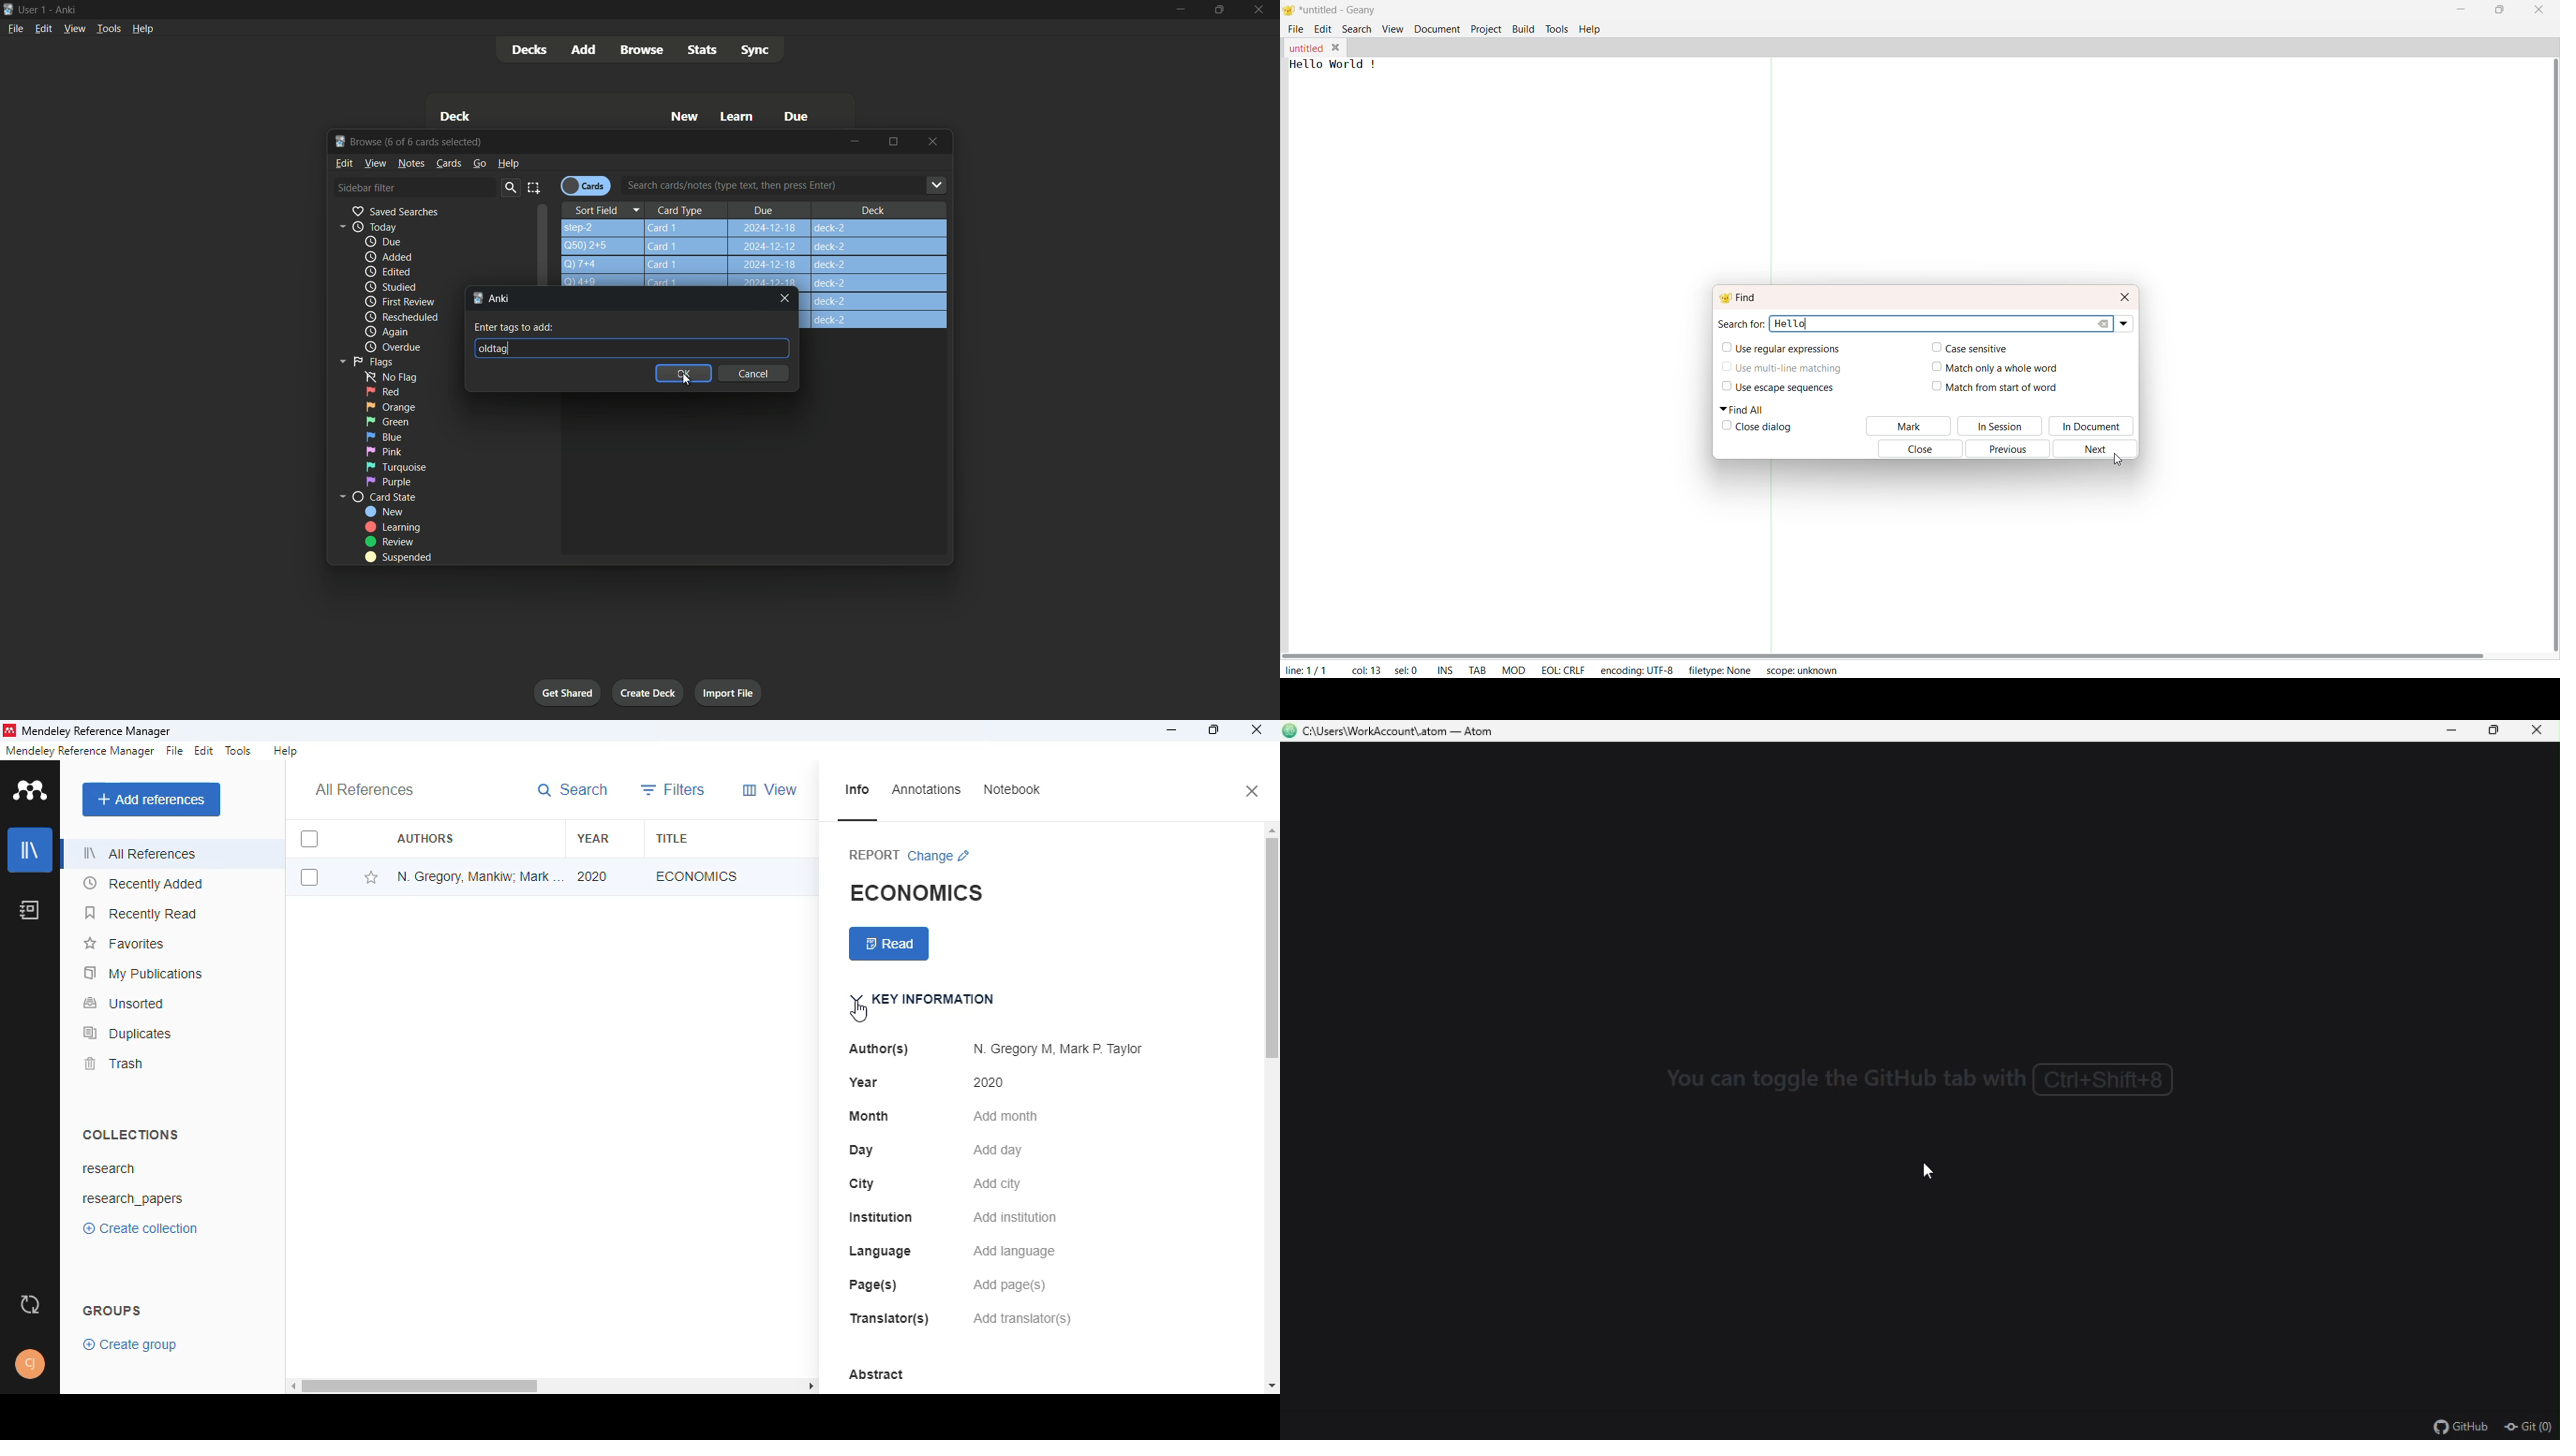 The image size is (2576, 1456). What do you see at coordinates (345, 163) in the screenshot?
I see `Edit` at bounding box center [345, 163].